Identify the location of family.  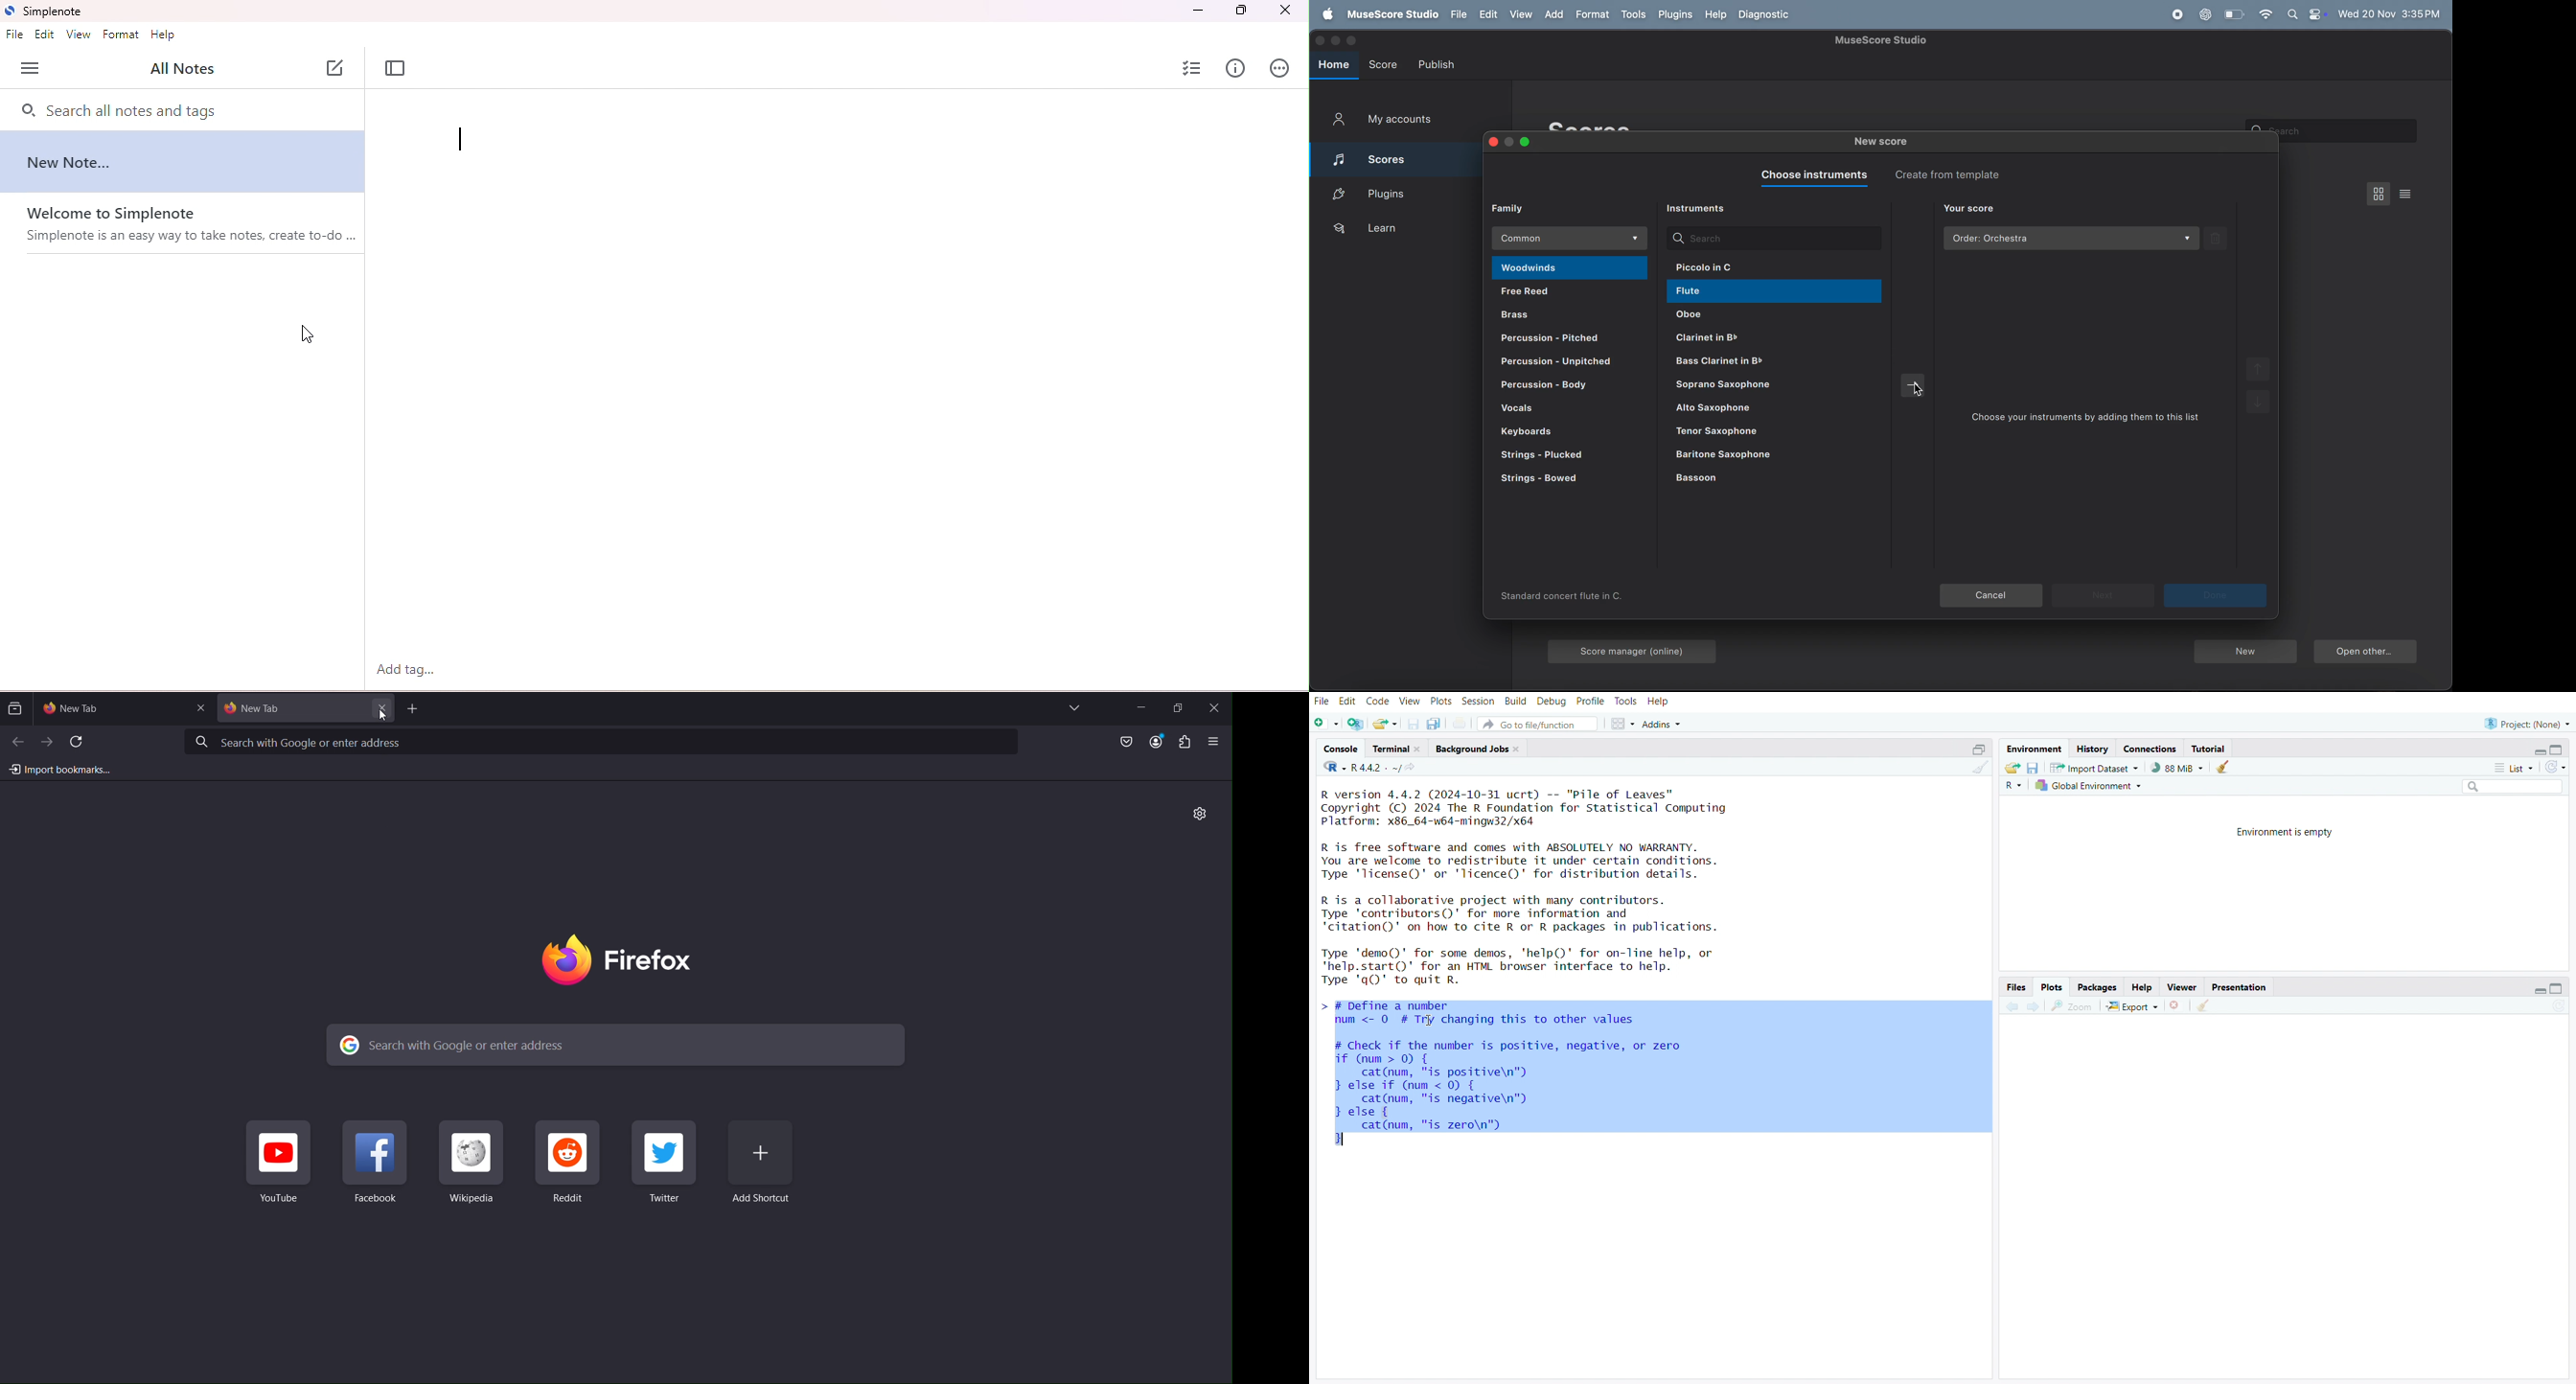
(1515, 207).